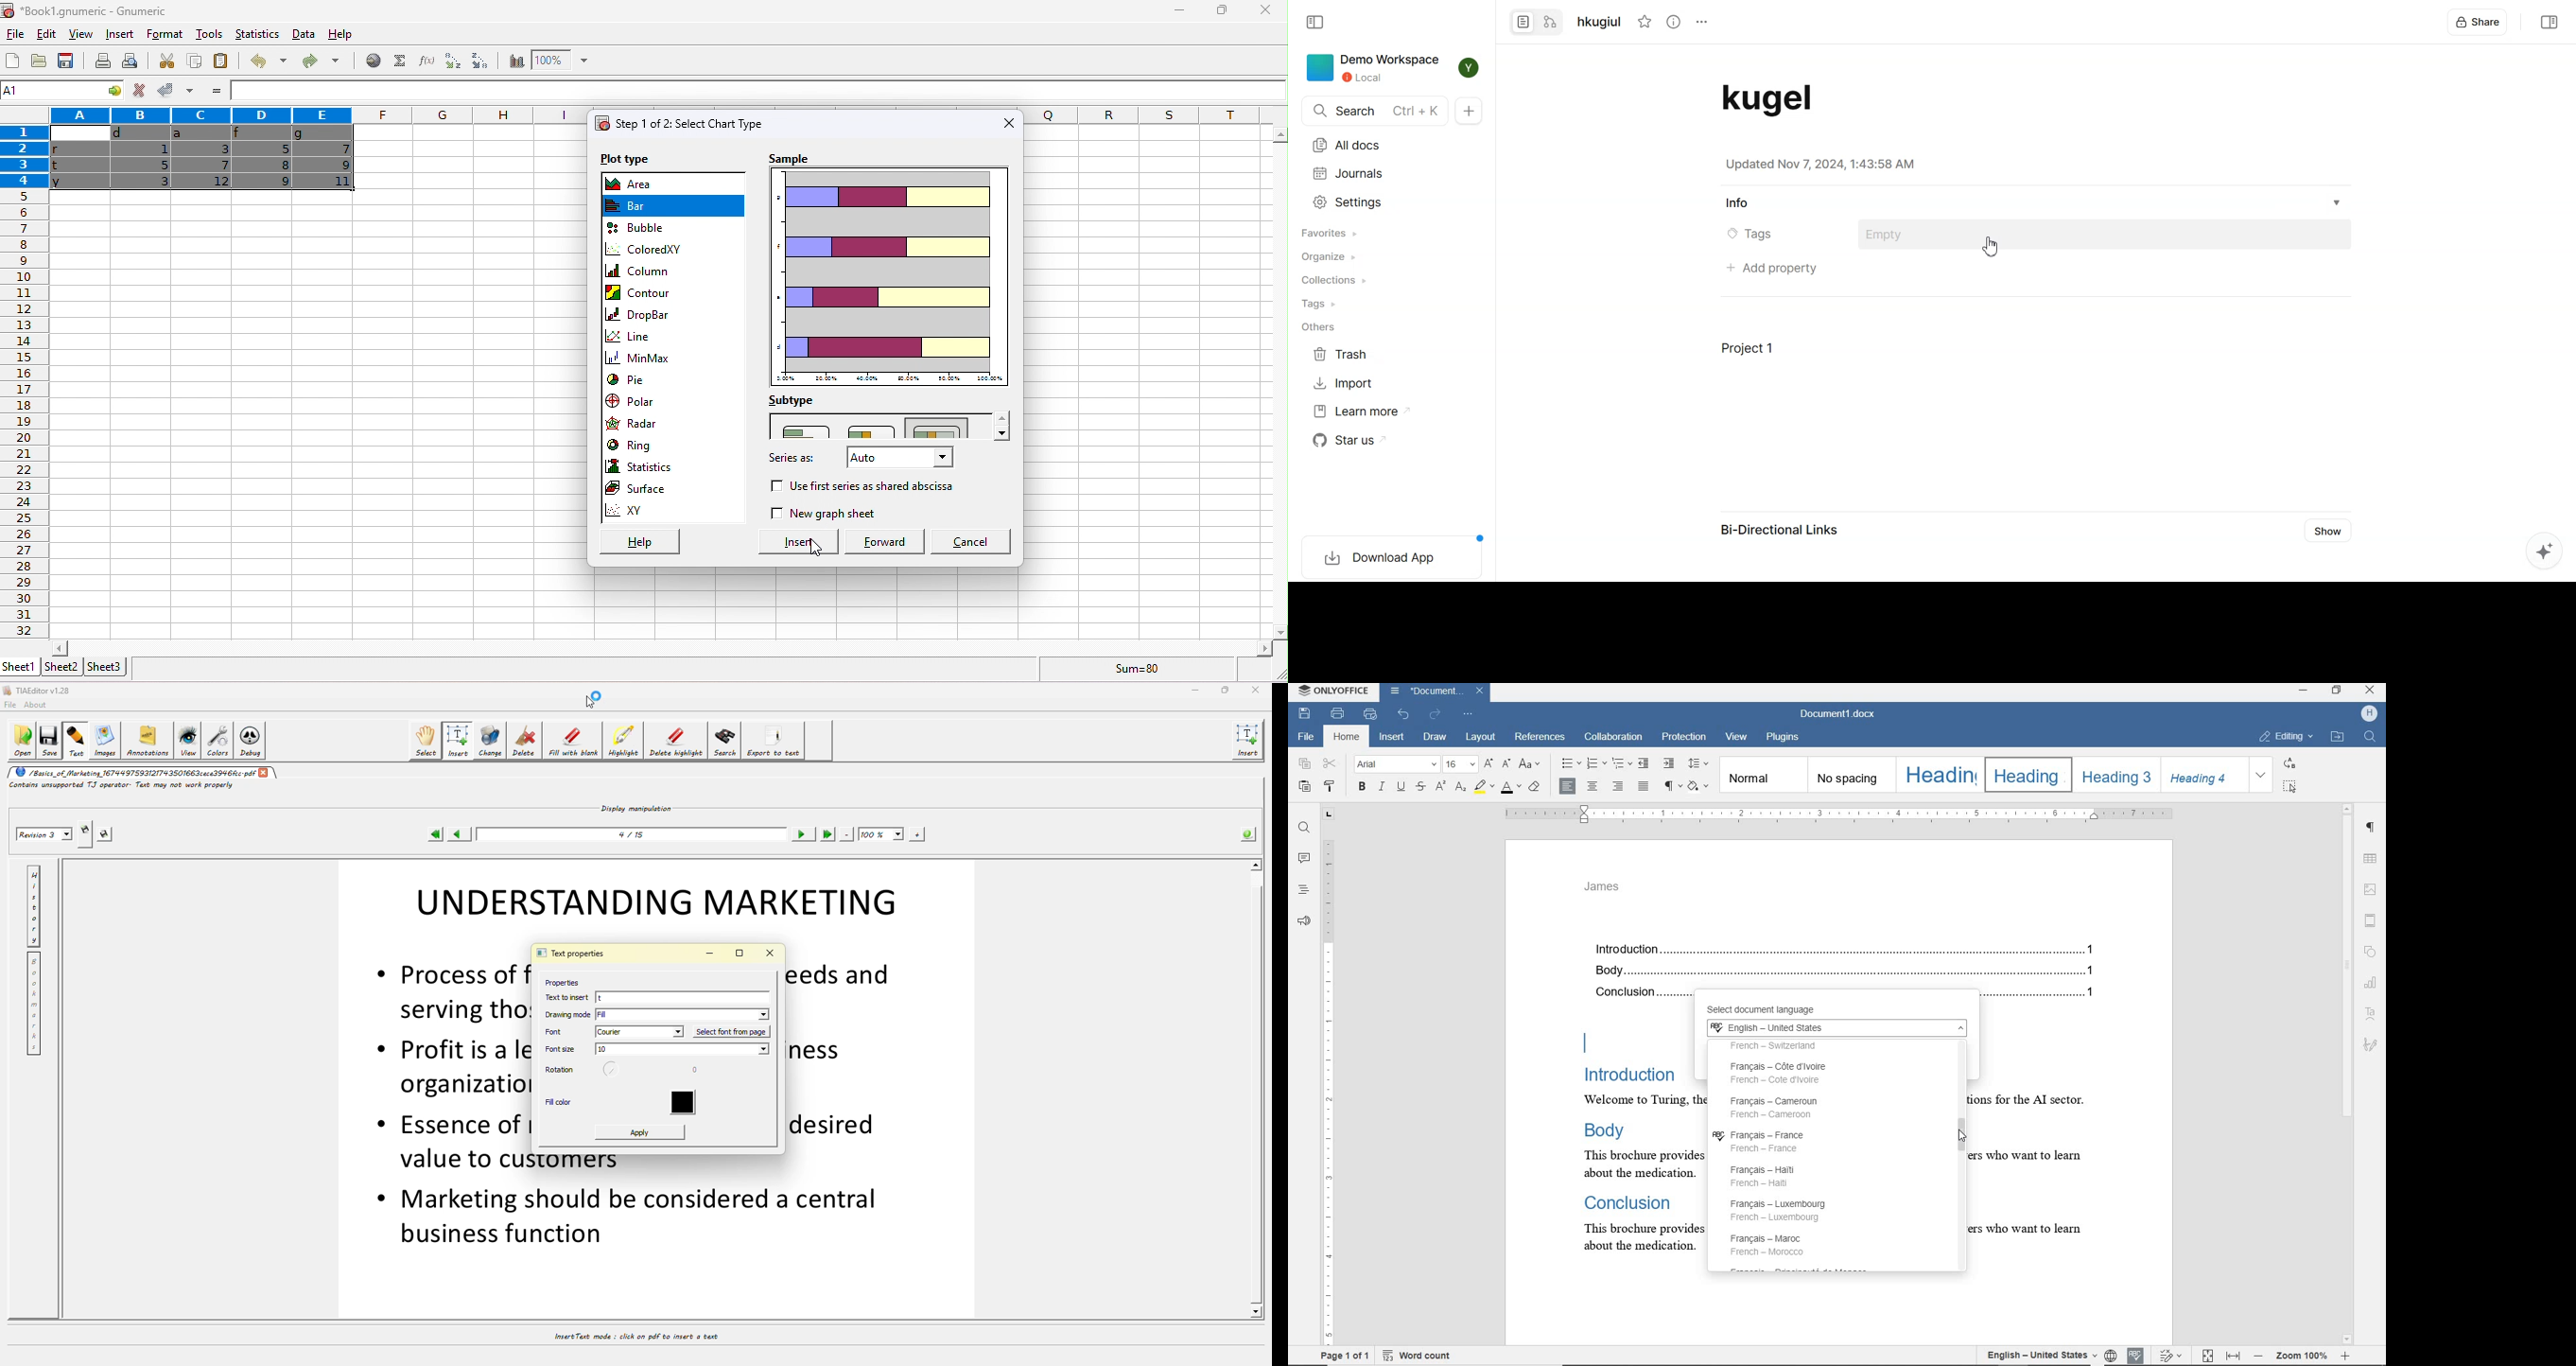 The height and width of the screenshot is (1372, 2576). Describe the element at coordinates (1331, 764) in the screenshot. I see `cut` at that location.